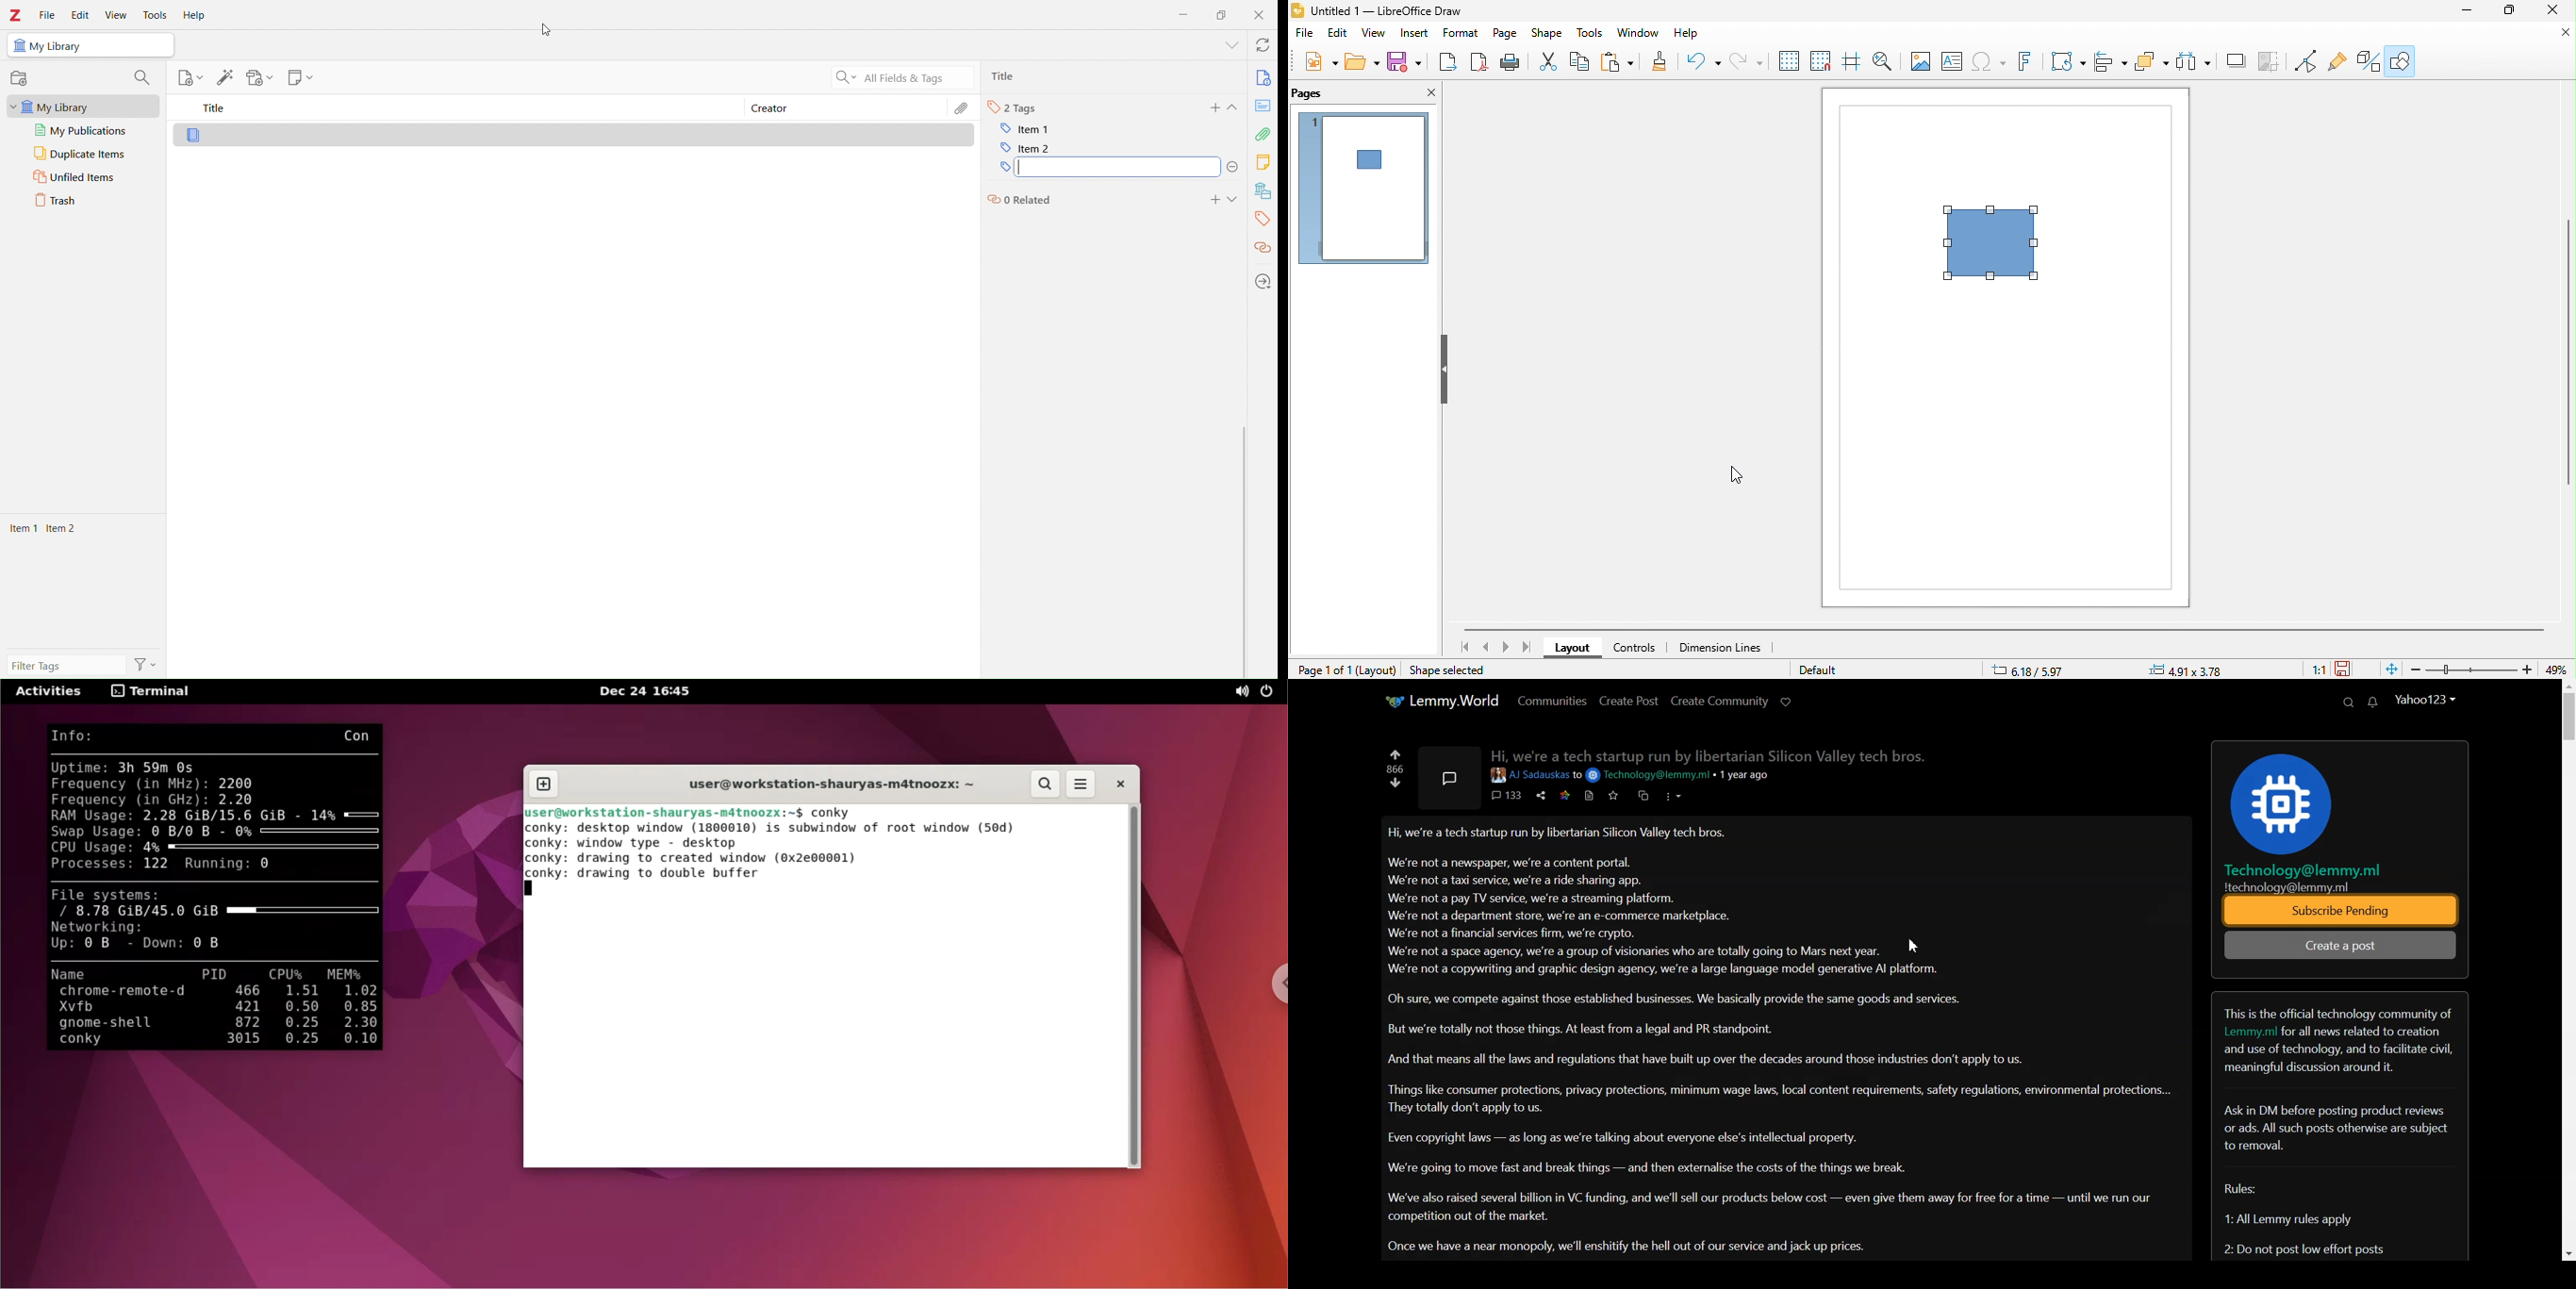 The width and height of the screenshot is (2576, 1316). What do you see at coordinates (377, 134) in the screenshot?
I see `Library` at bounding box center [377, 134].